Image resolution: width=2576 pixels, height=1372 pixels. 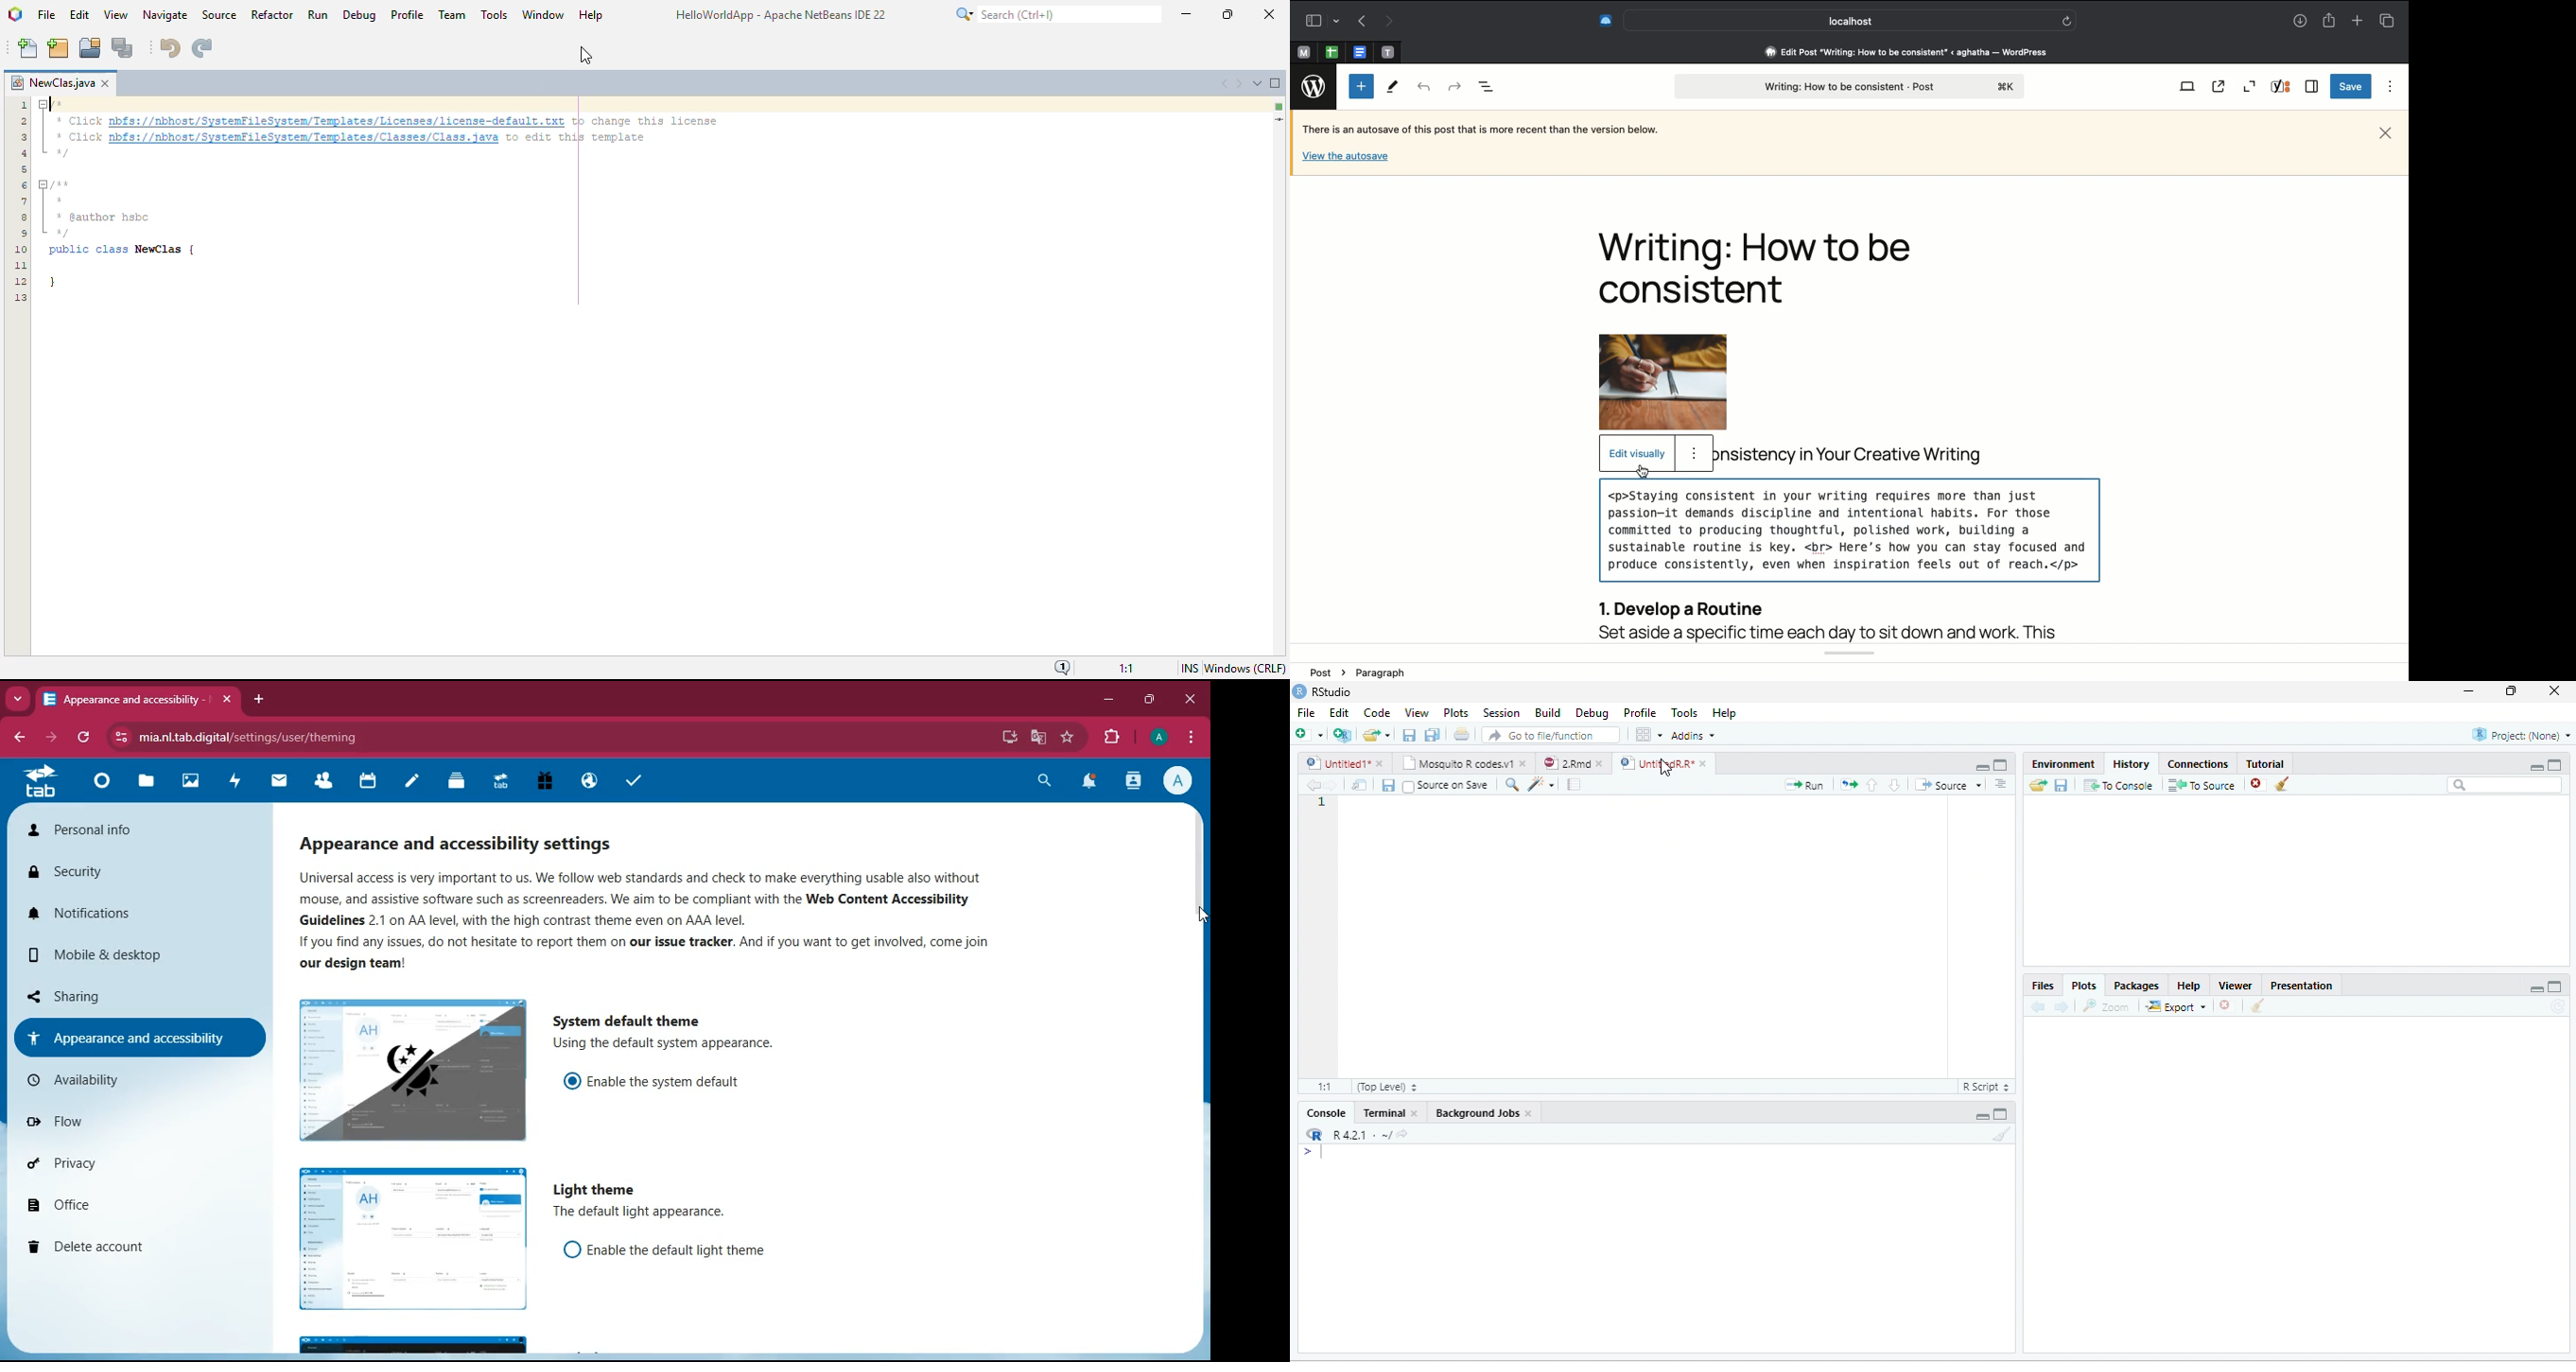 I want to click on Minimize, so click(x=2537, y=767).